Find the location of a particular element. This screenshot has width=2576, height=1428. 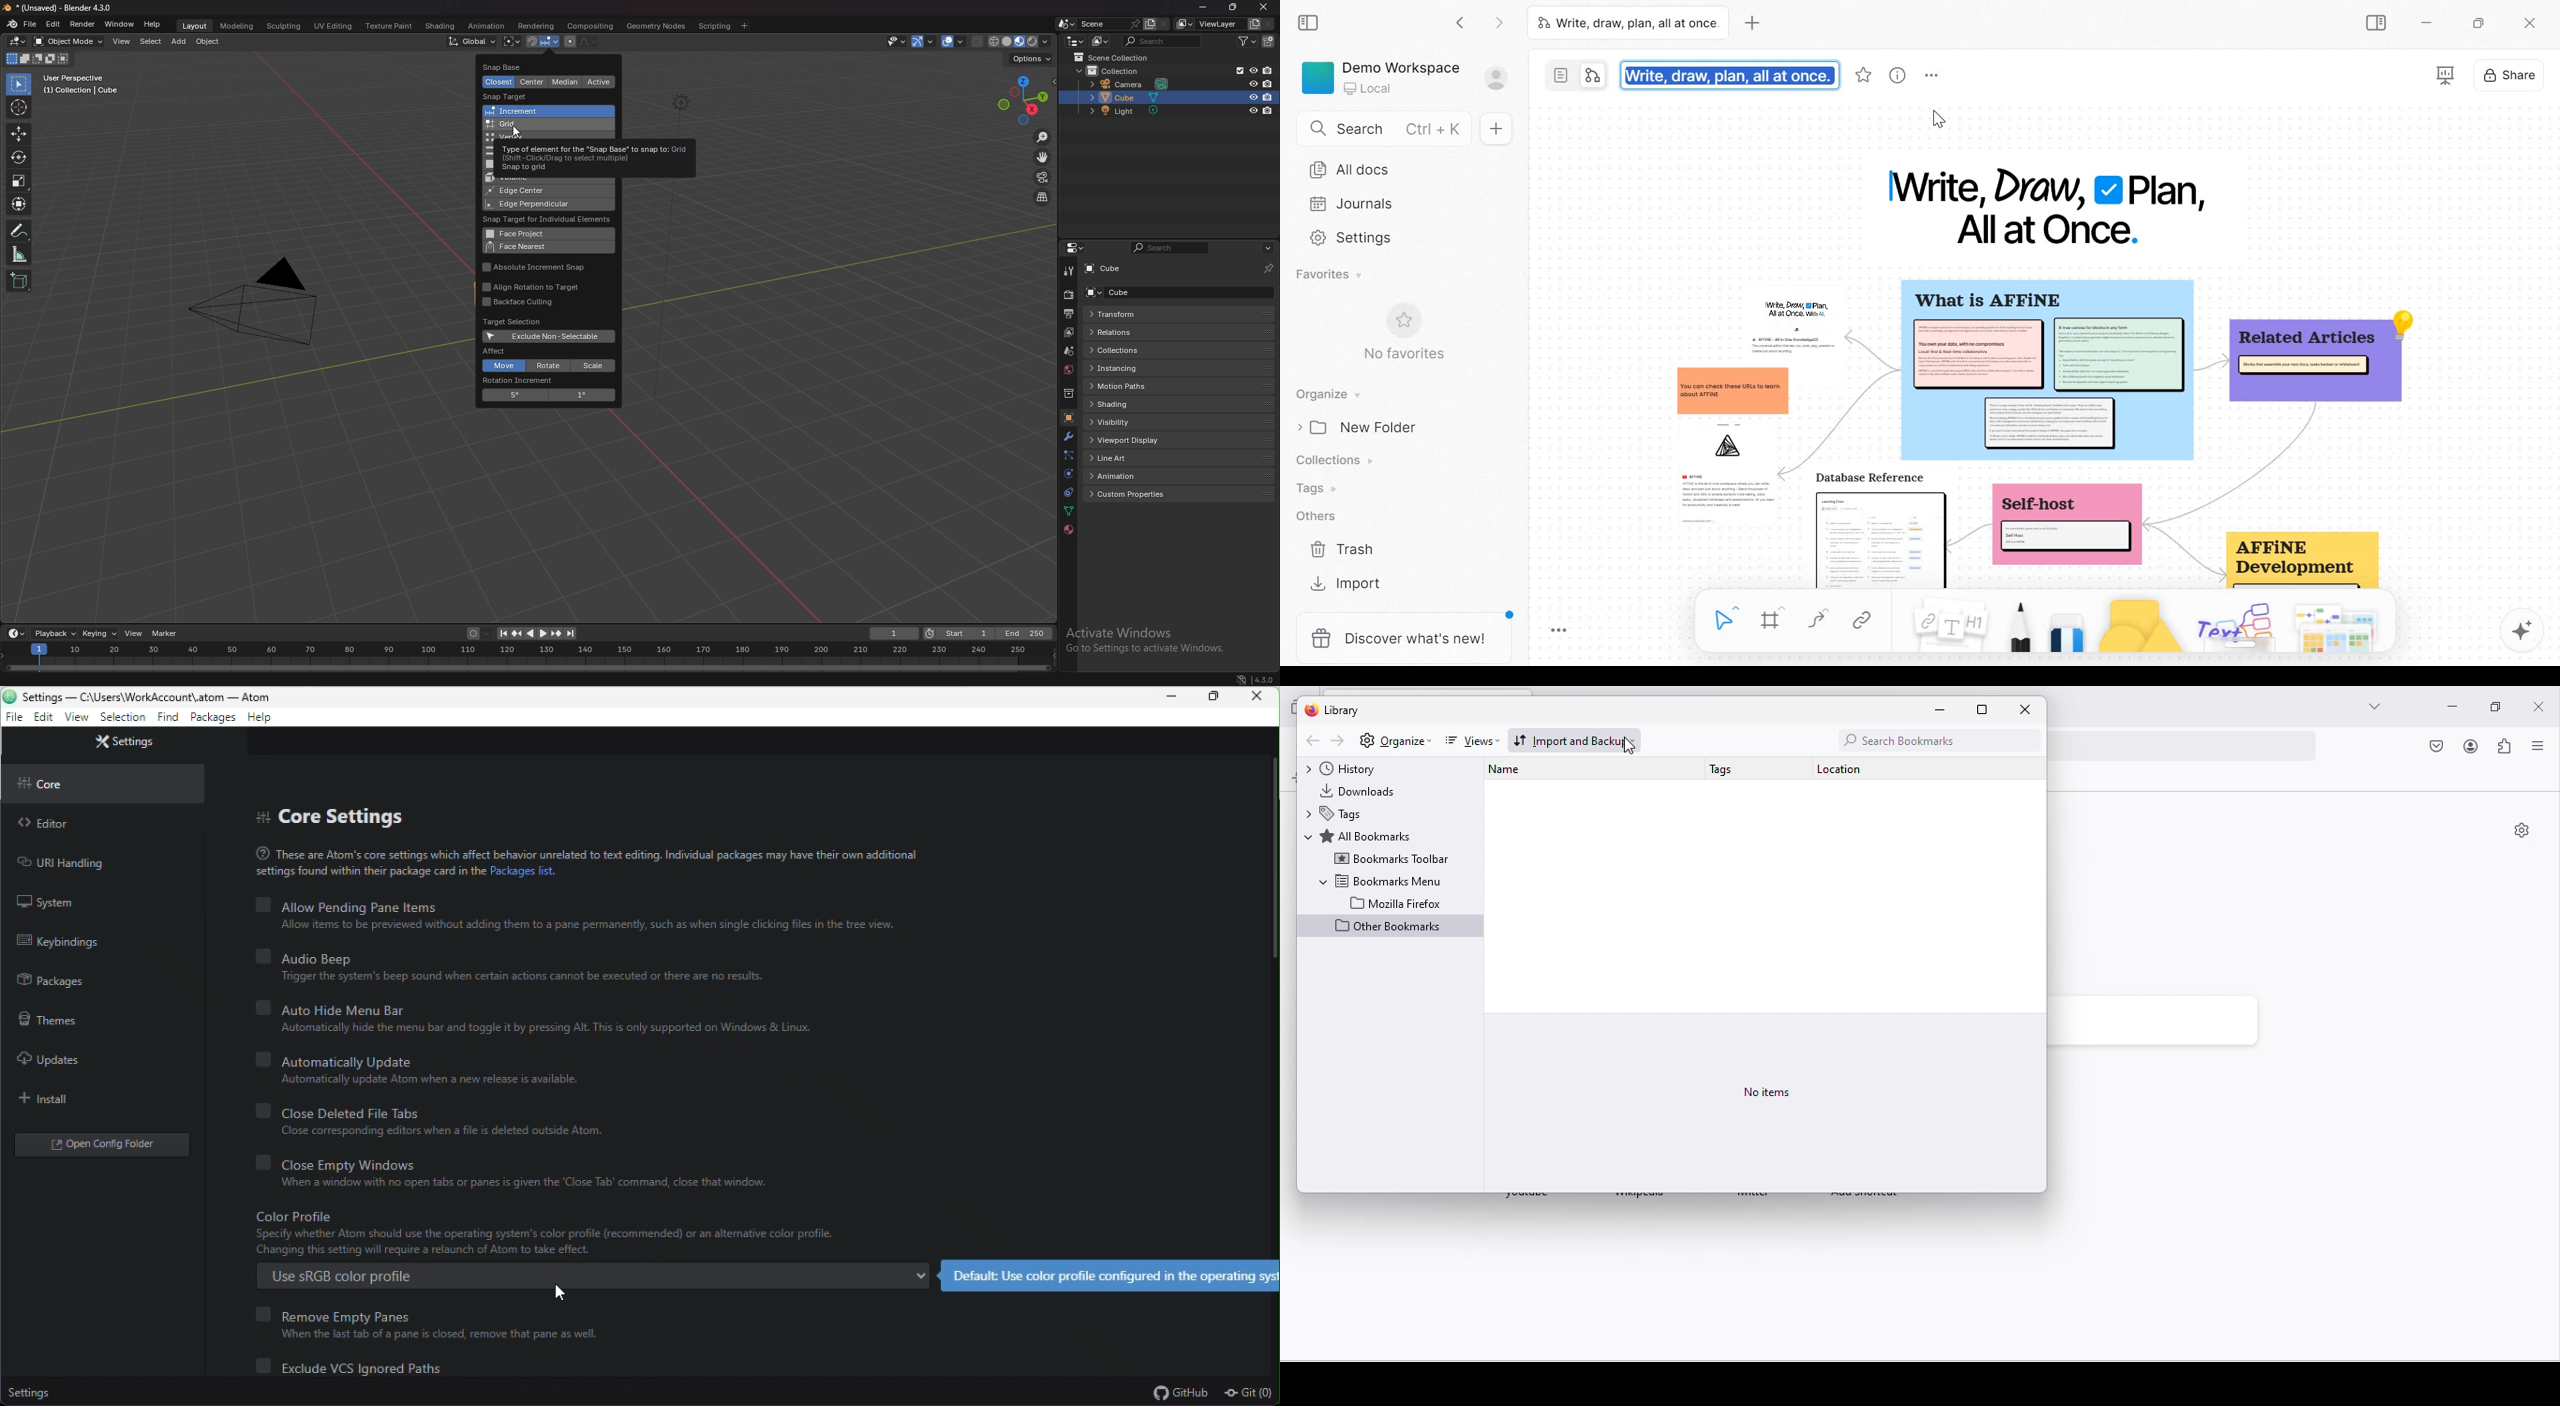

view is located at coordinates (135, 635).